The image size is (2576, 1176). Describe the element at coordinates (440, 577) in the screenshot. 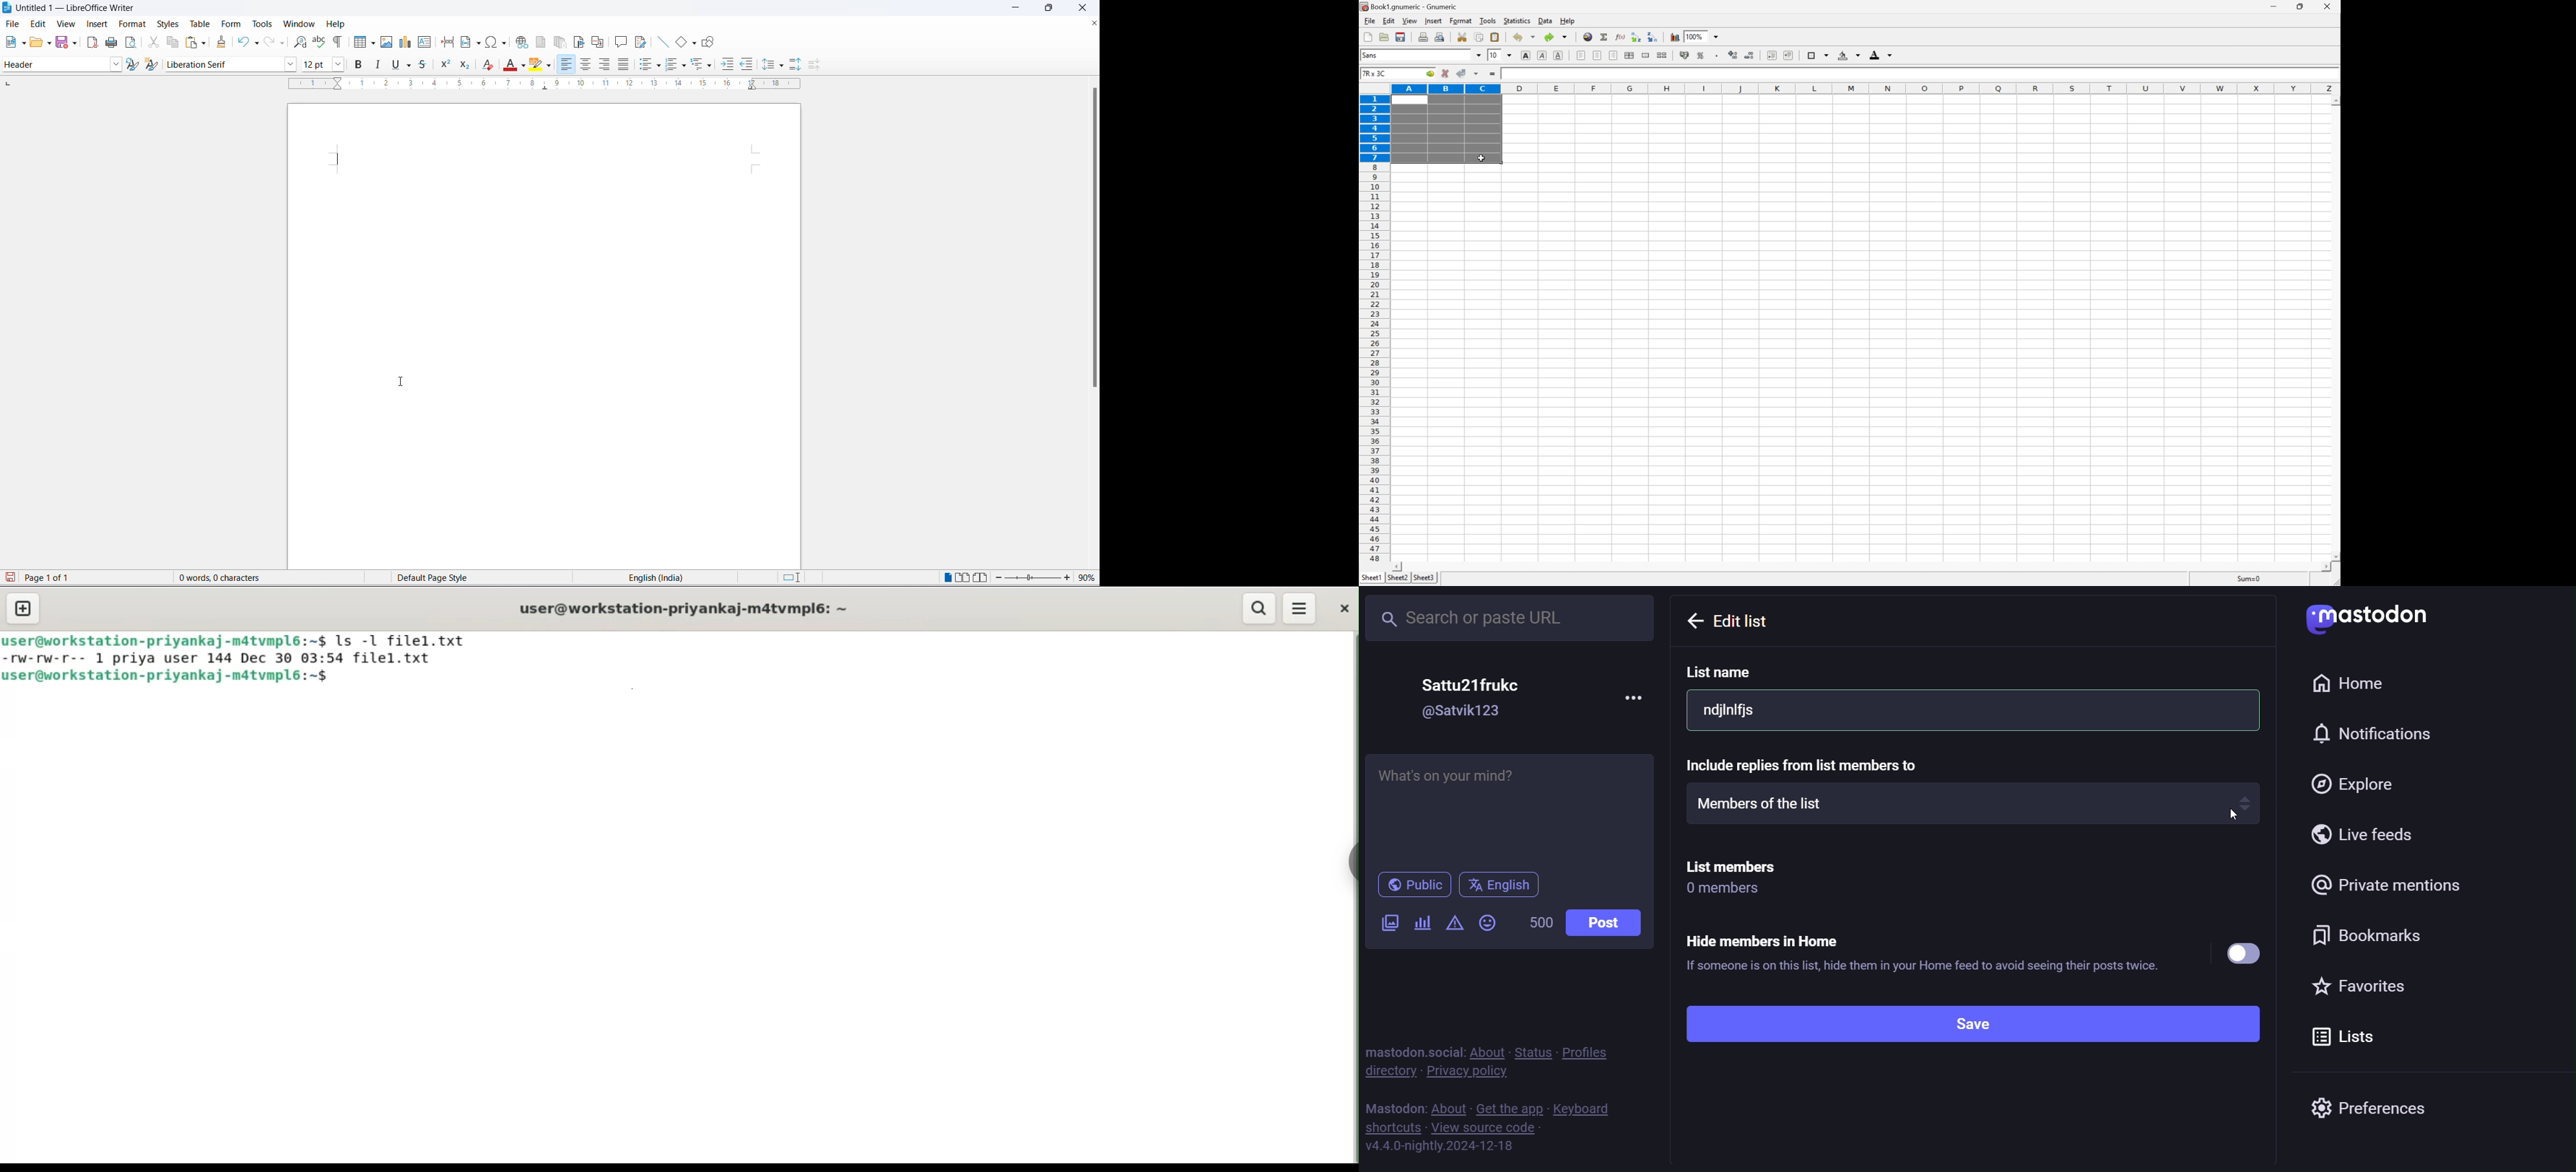

I see `page style` at that location.